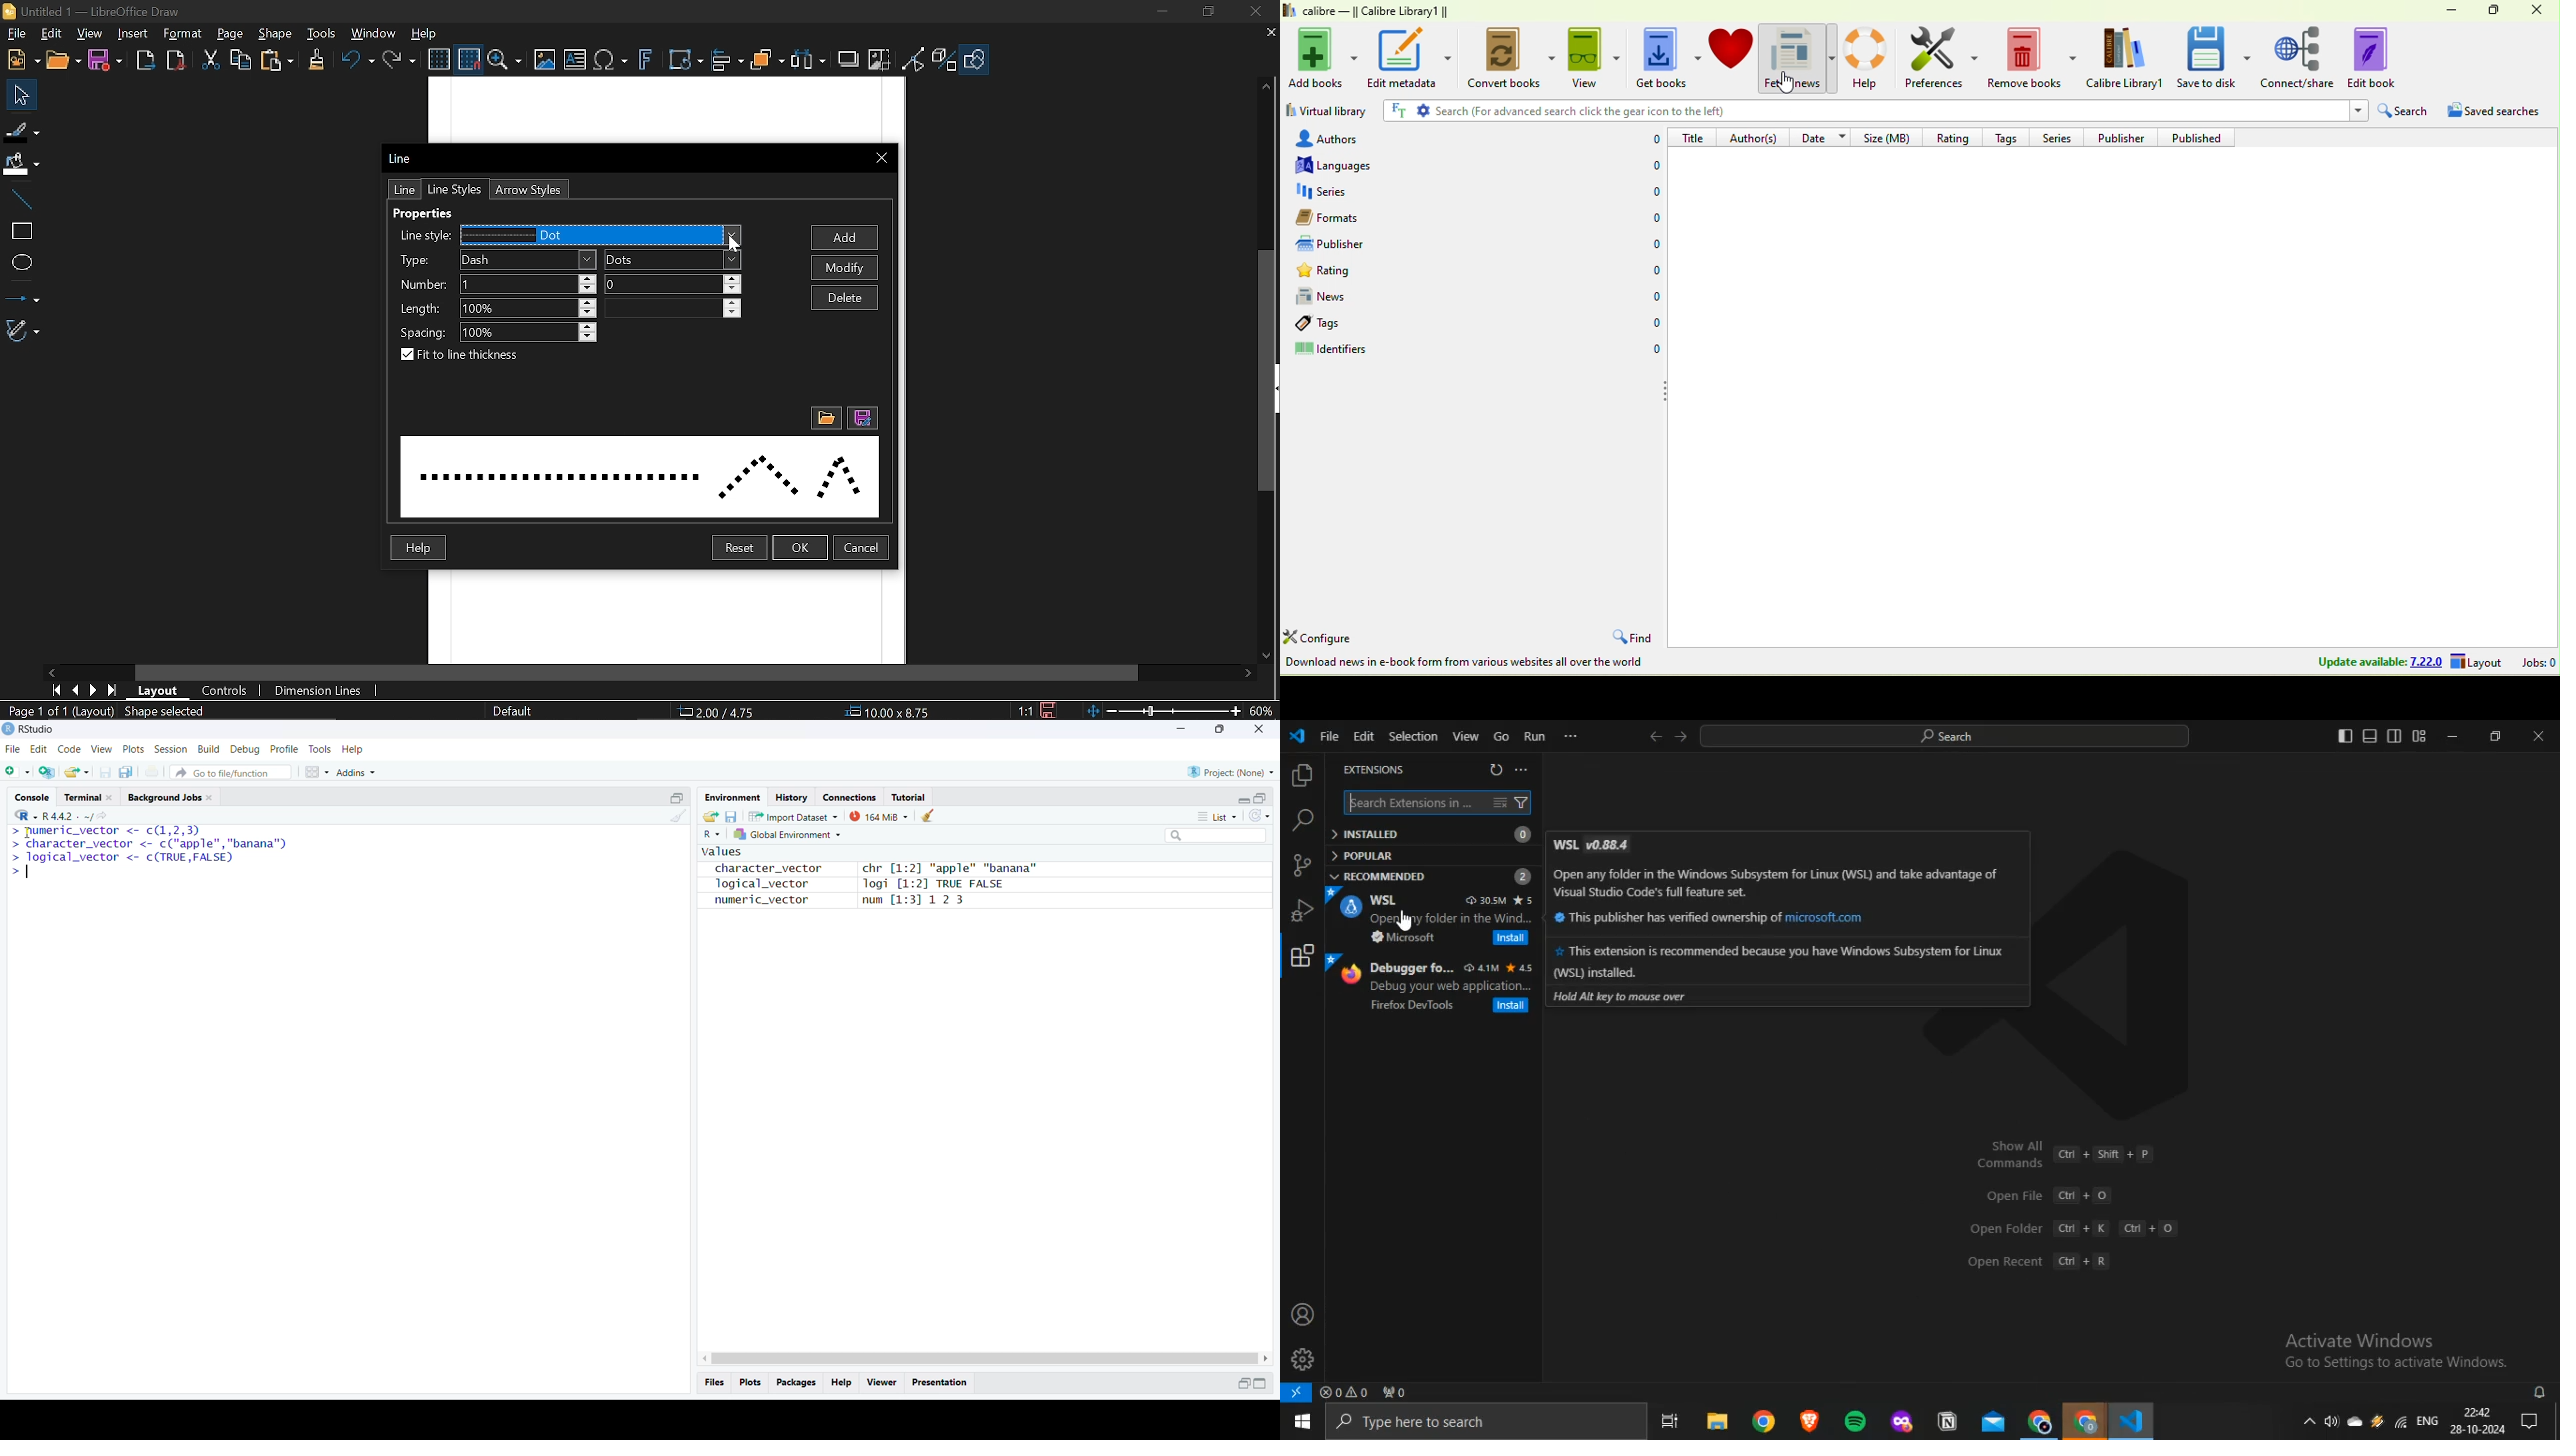  What do you see at coordinates (1425, 192) in the screenshot?
I see `series` at bounding box center [1425, 192].